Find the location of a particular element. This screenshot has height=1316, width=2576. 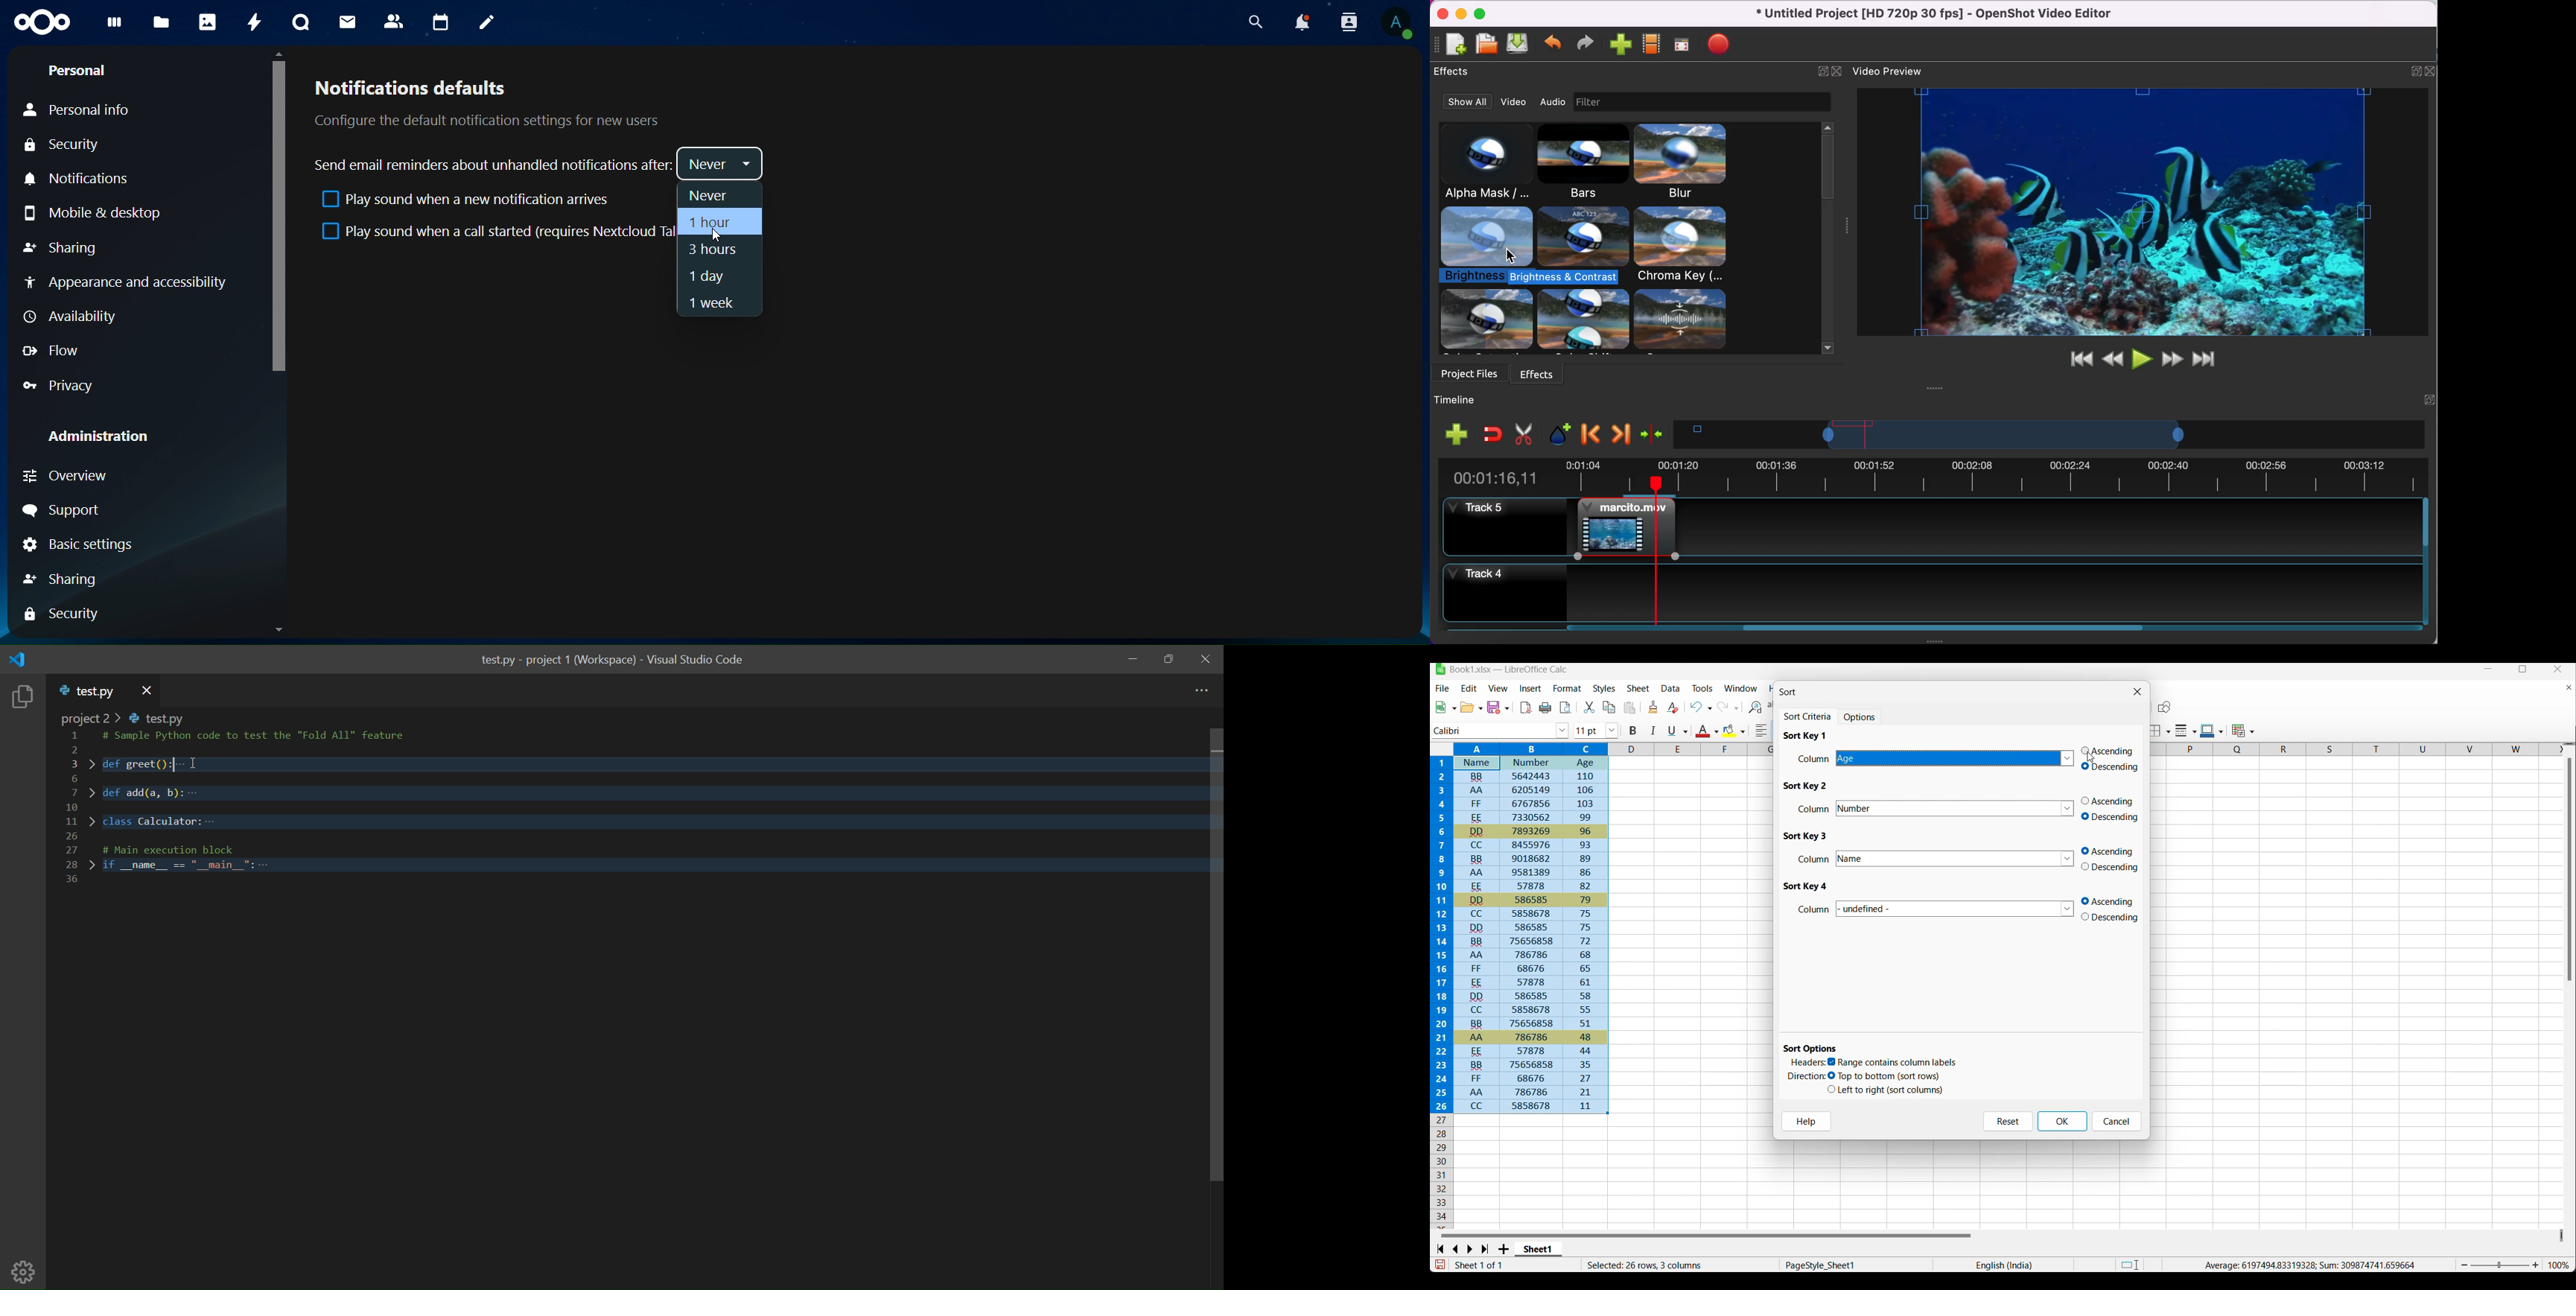

Cancel is located at coordinates (2117, 1122).